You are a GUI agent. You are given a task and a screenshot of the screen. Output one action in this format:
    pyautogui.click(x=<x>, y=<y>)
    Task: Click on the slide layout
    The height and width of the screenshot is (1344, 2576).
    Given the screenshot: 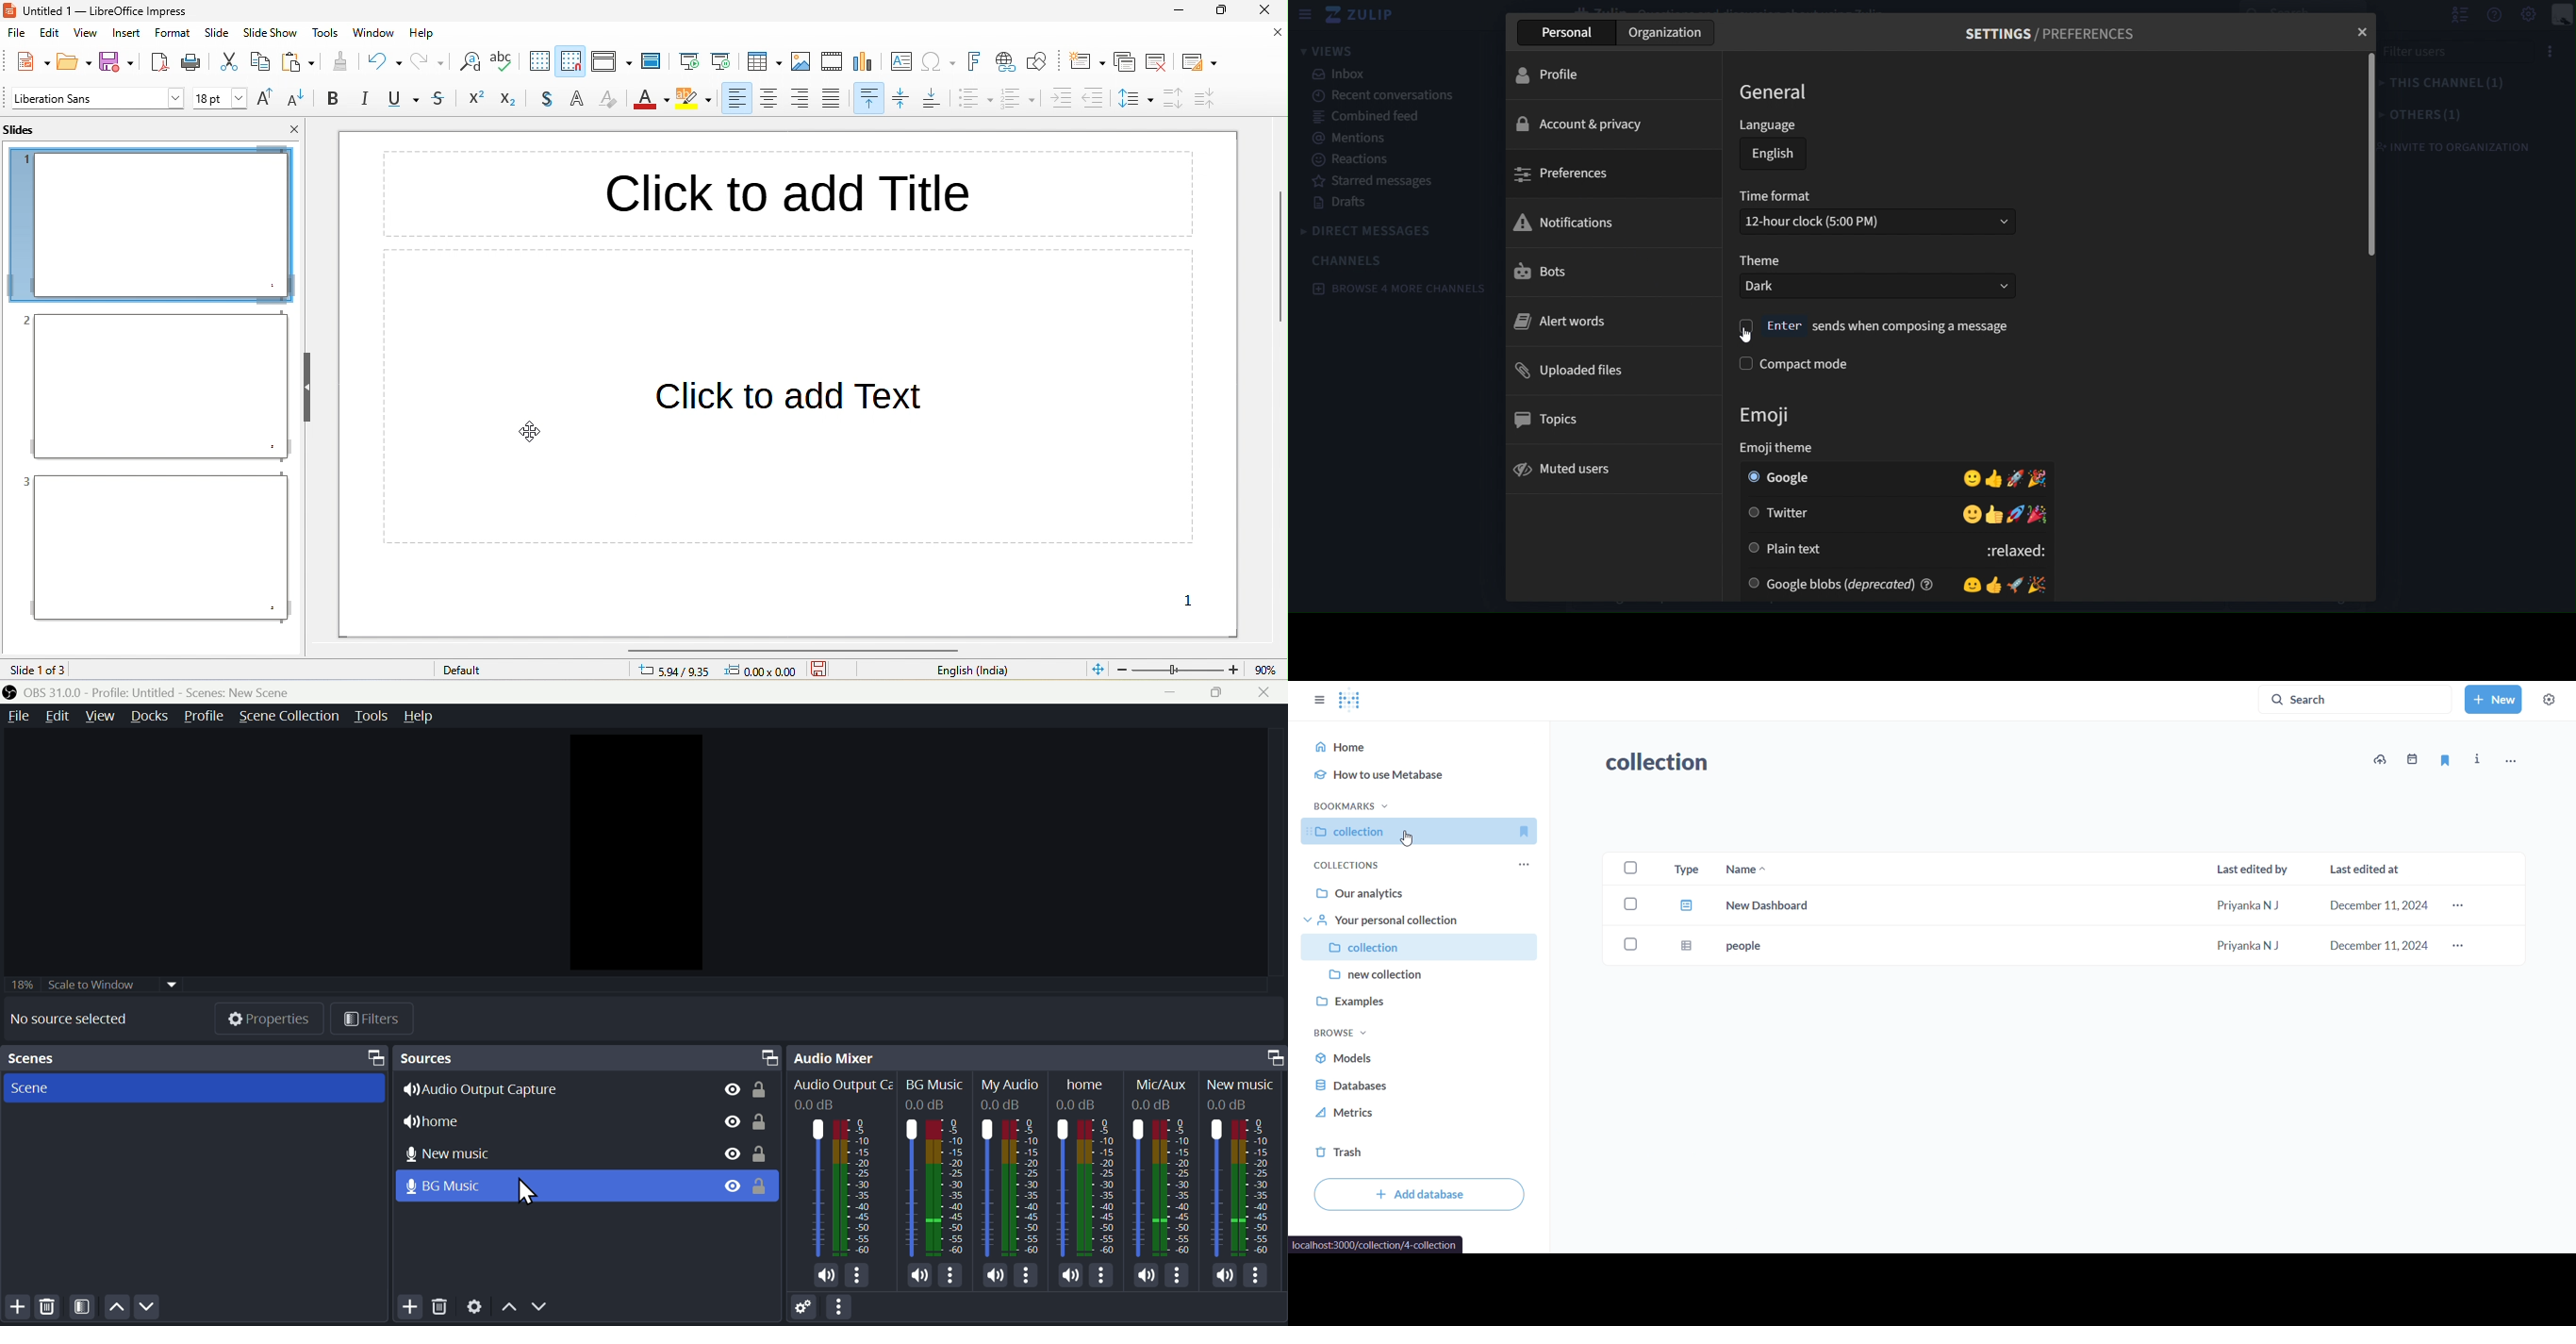 What is the action you would take?
    pyautogui.click(x=1200, y=60)
    